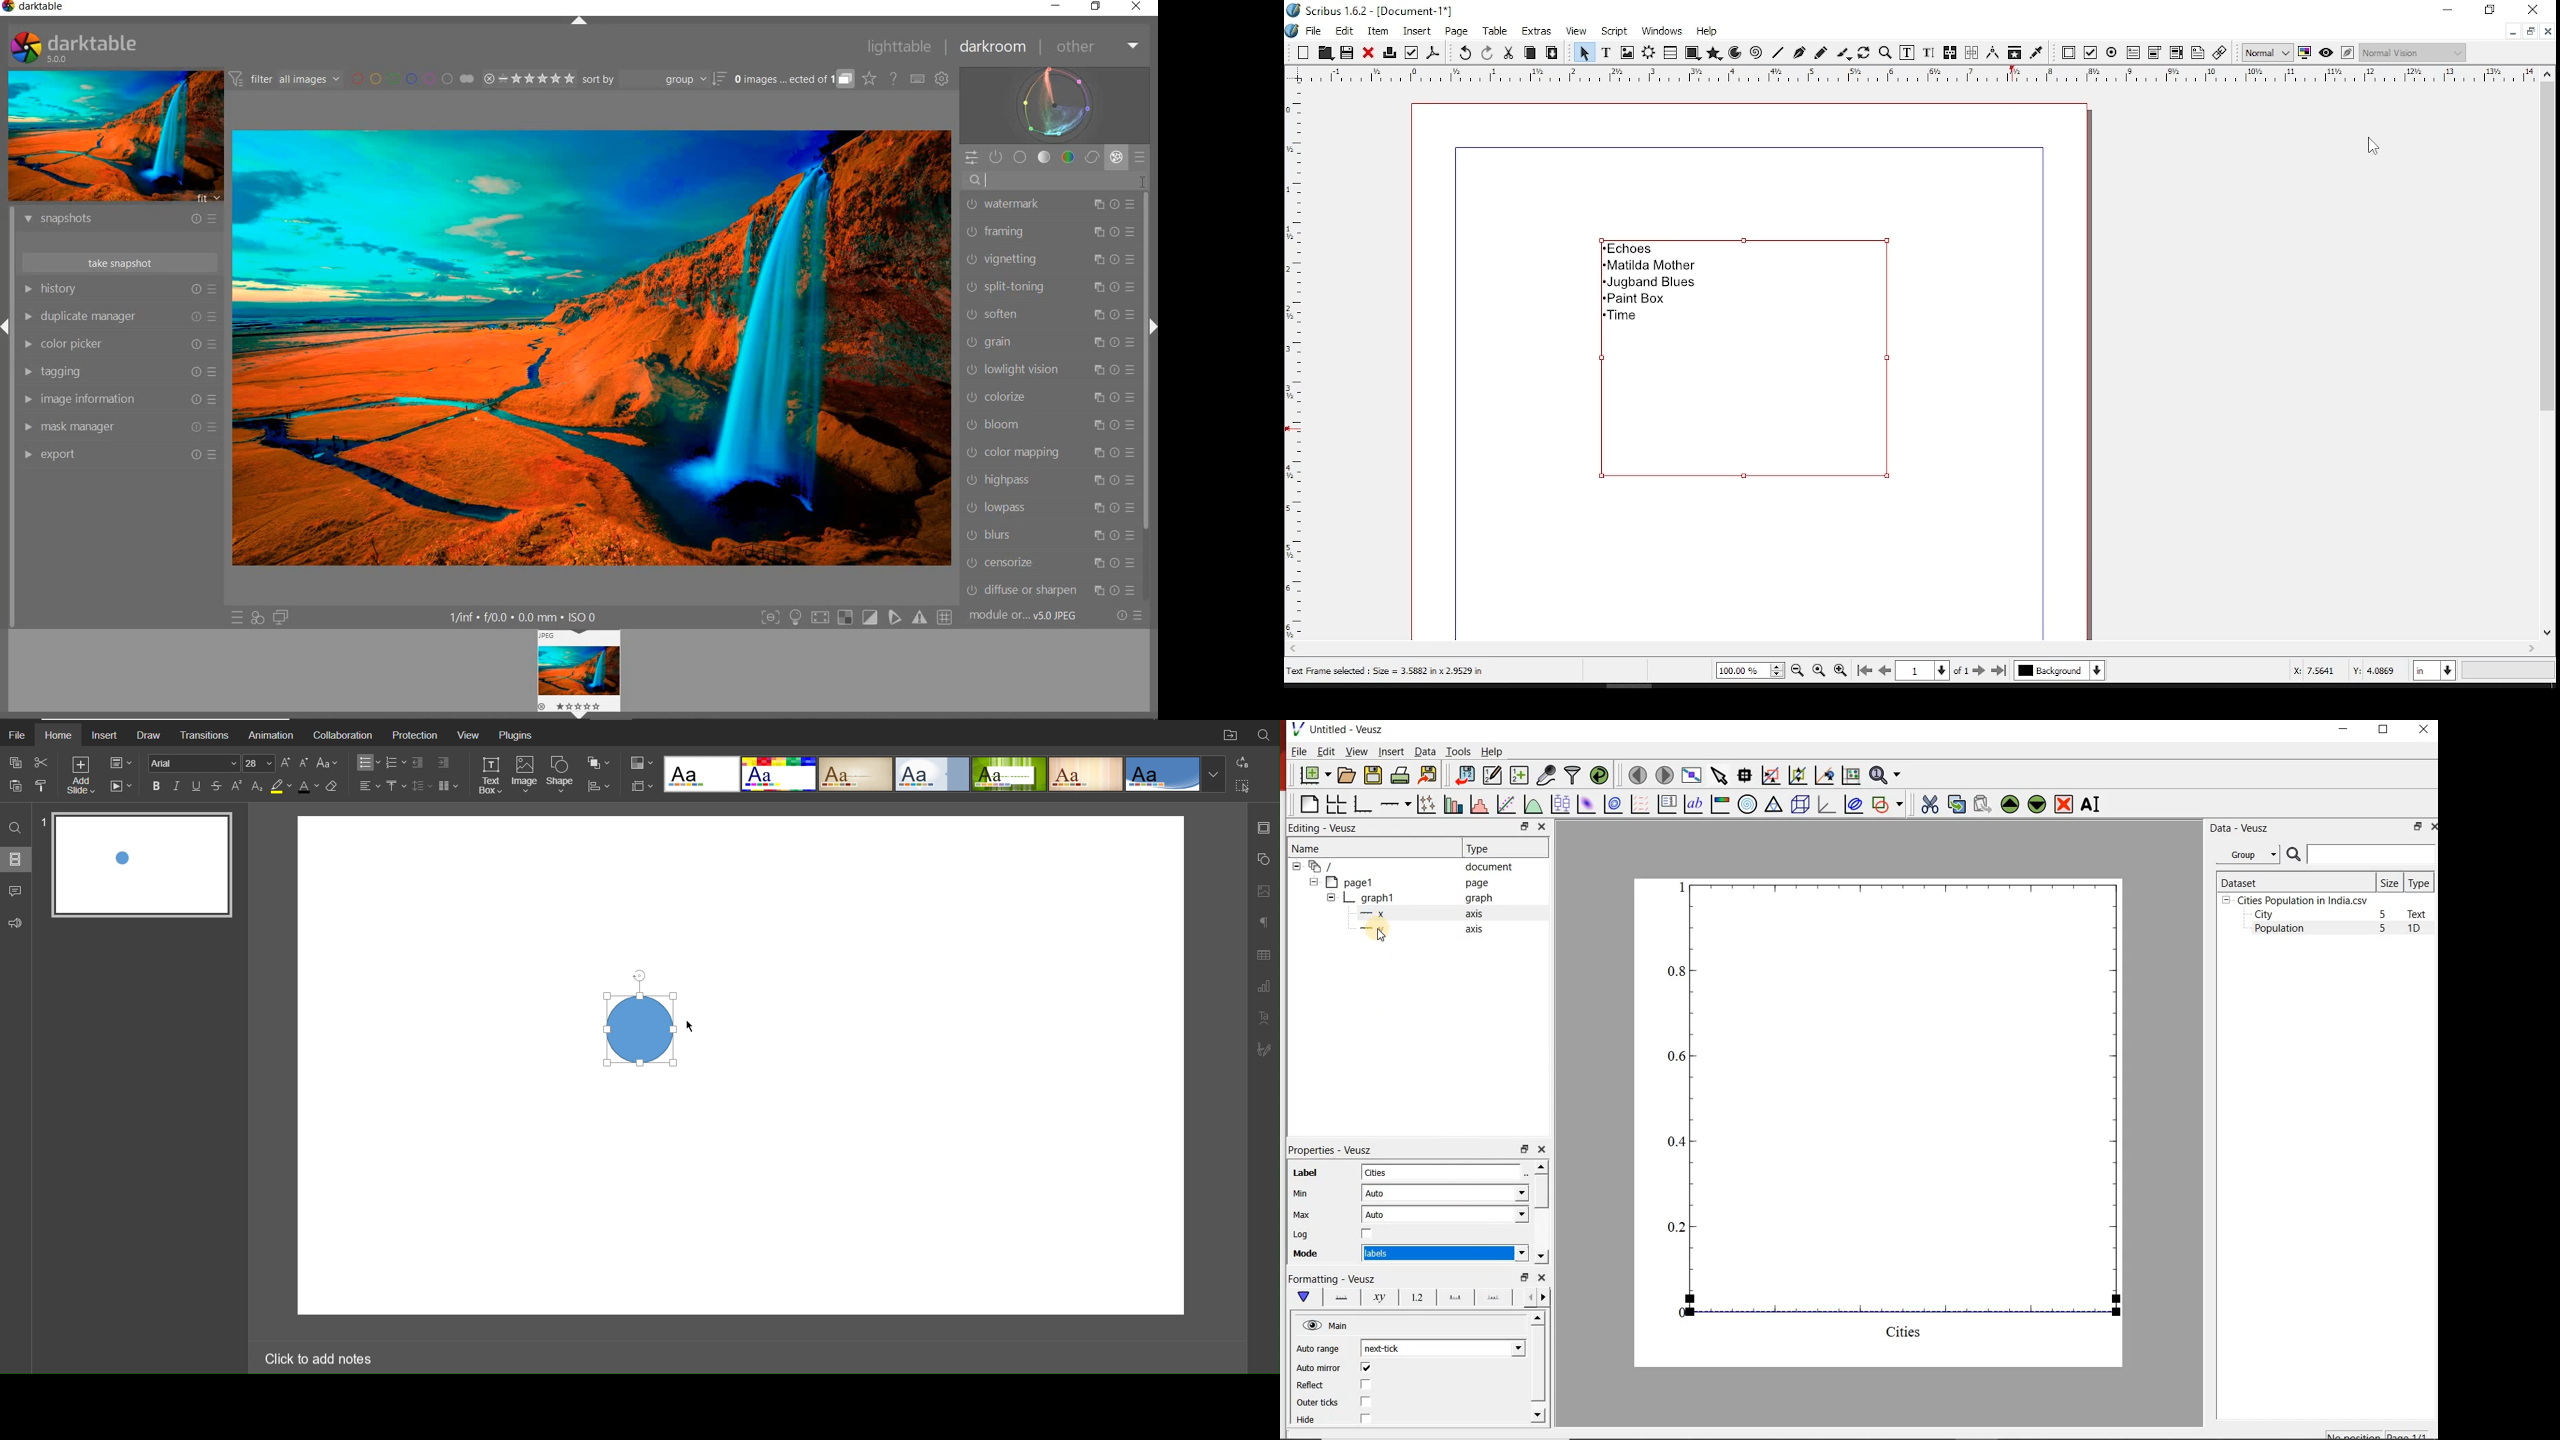 This screenshot has width=2576, height=1456. I want to click on Main, so click(1326, 1326).